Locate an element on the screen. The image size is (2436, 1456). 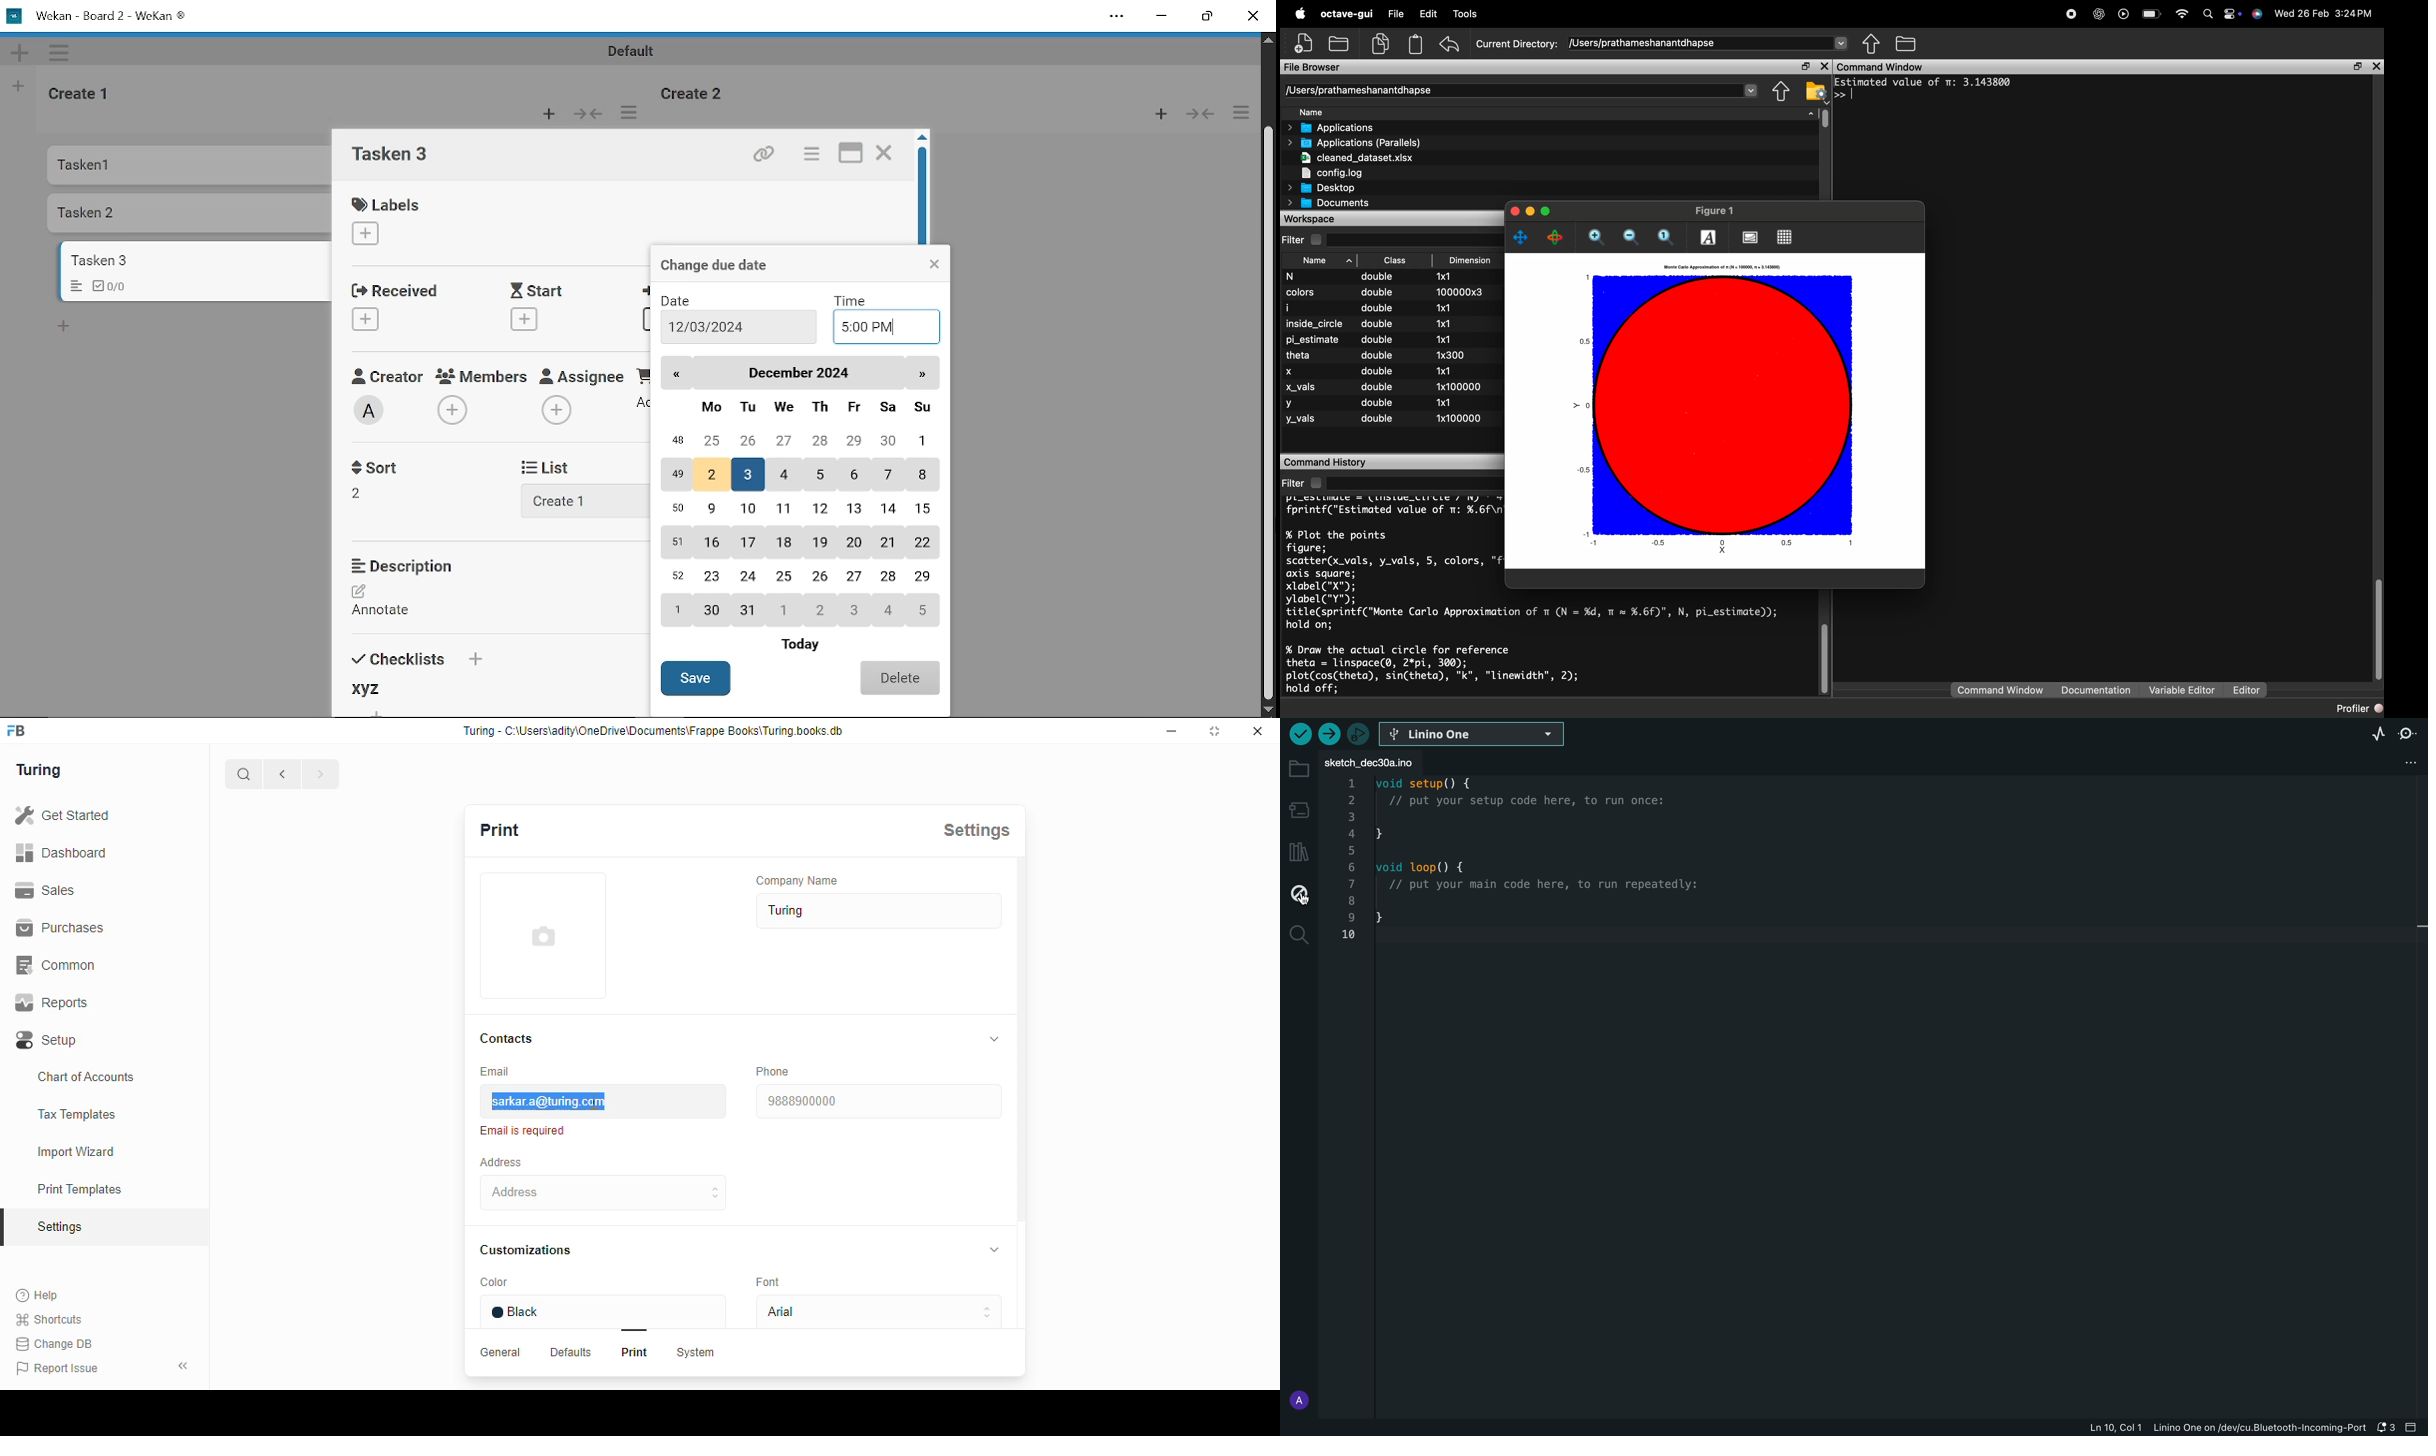
Card actions is located at coordinates (810, 156).